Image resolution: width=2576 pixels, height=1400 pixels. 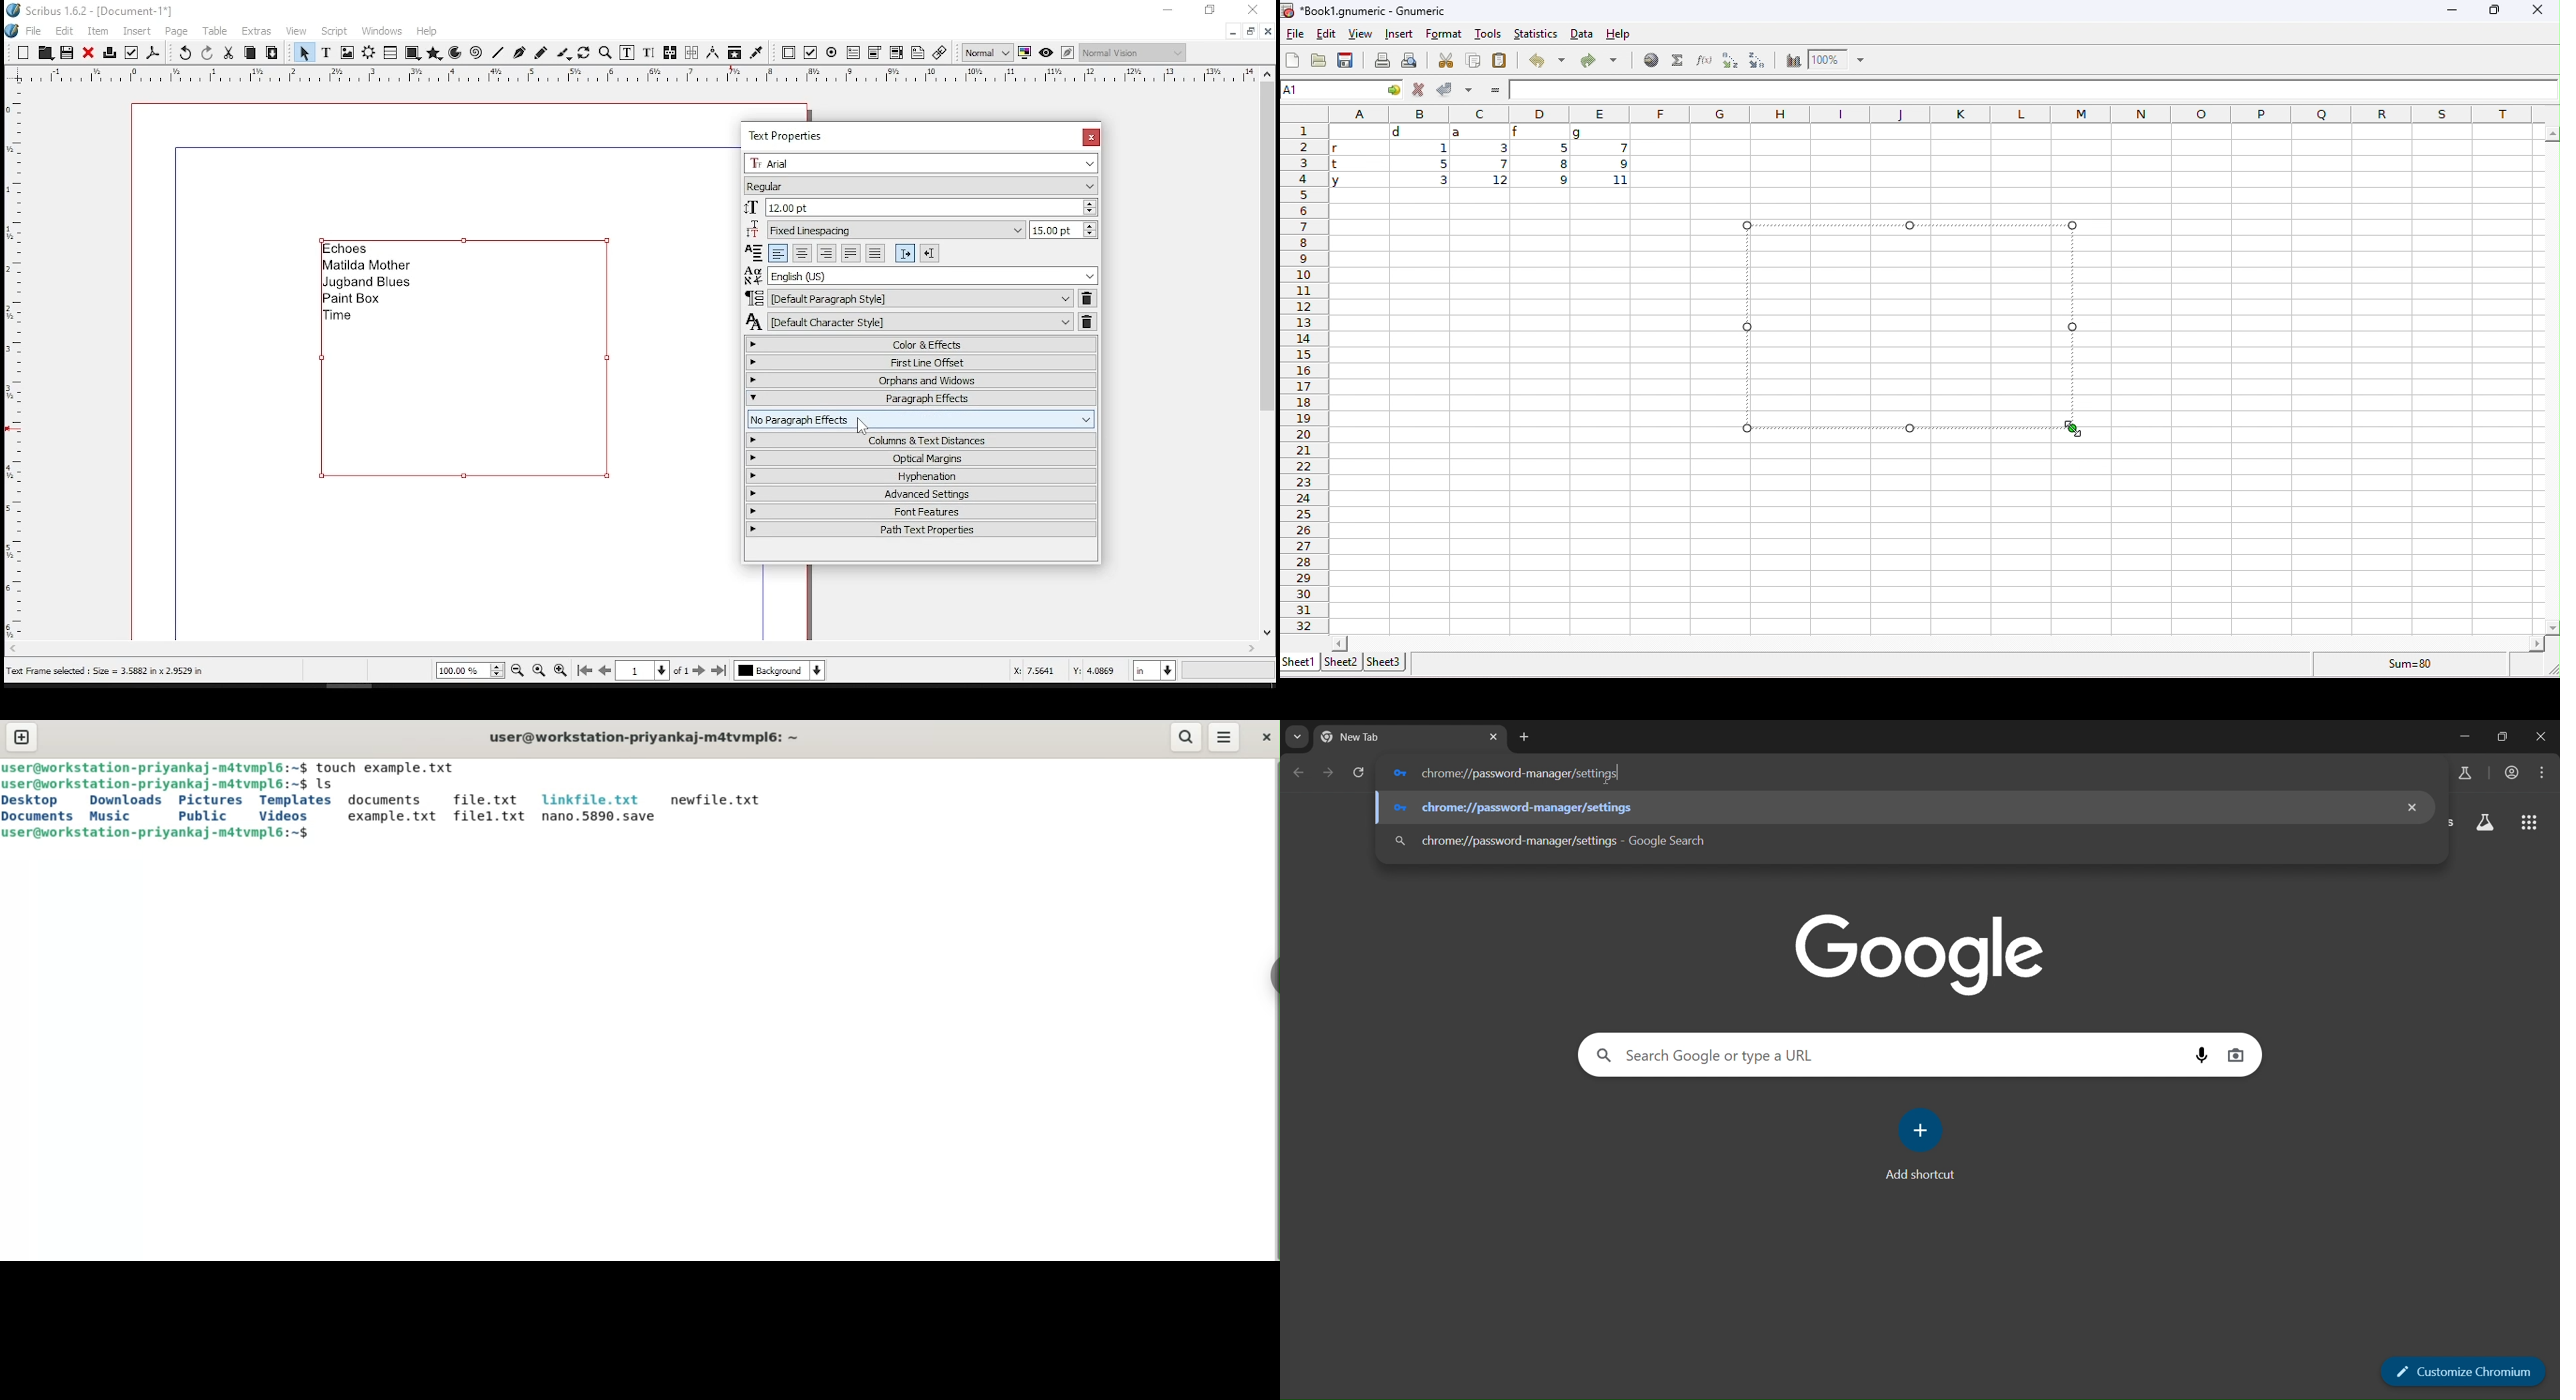 I want to click on select function, so click(x=1676, y=60).